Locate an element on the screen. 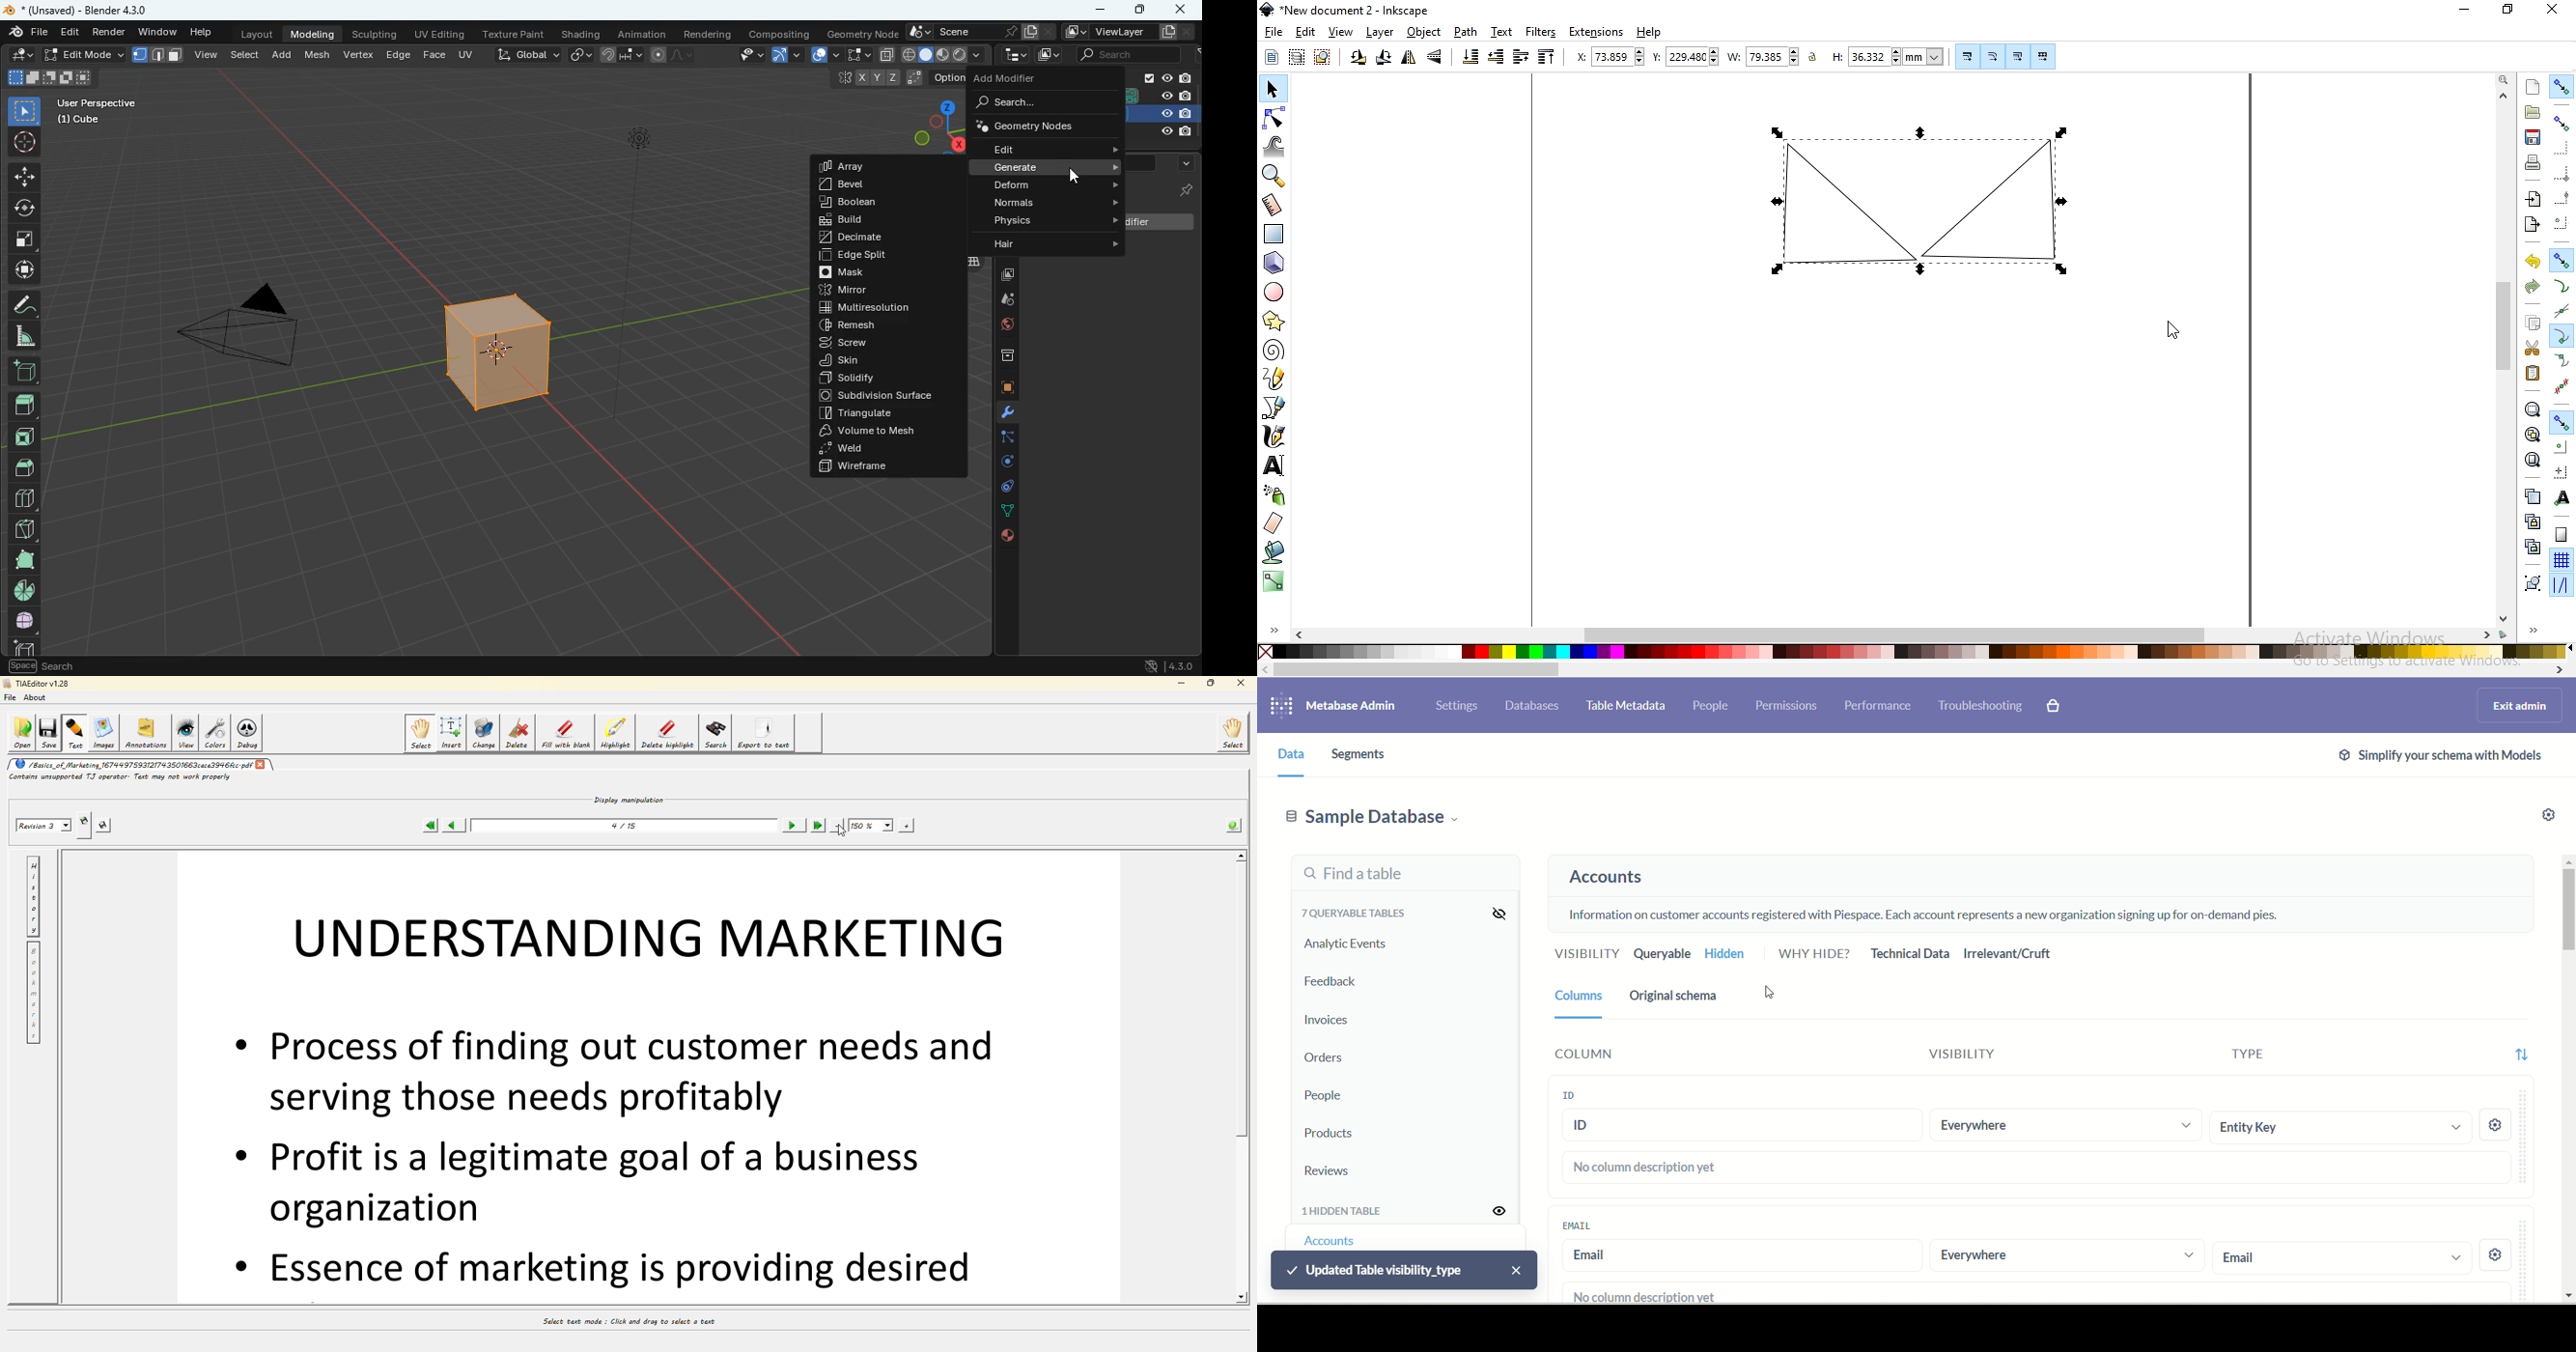 The width and height of the screenshot is (2576, 1372). full is located at coordinates (23, 560).